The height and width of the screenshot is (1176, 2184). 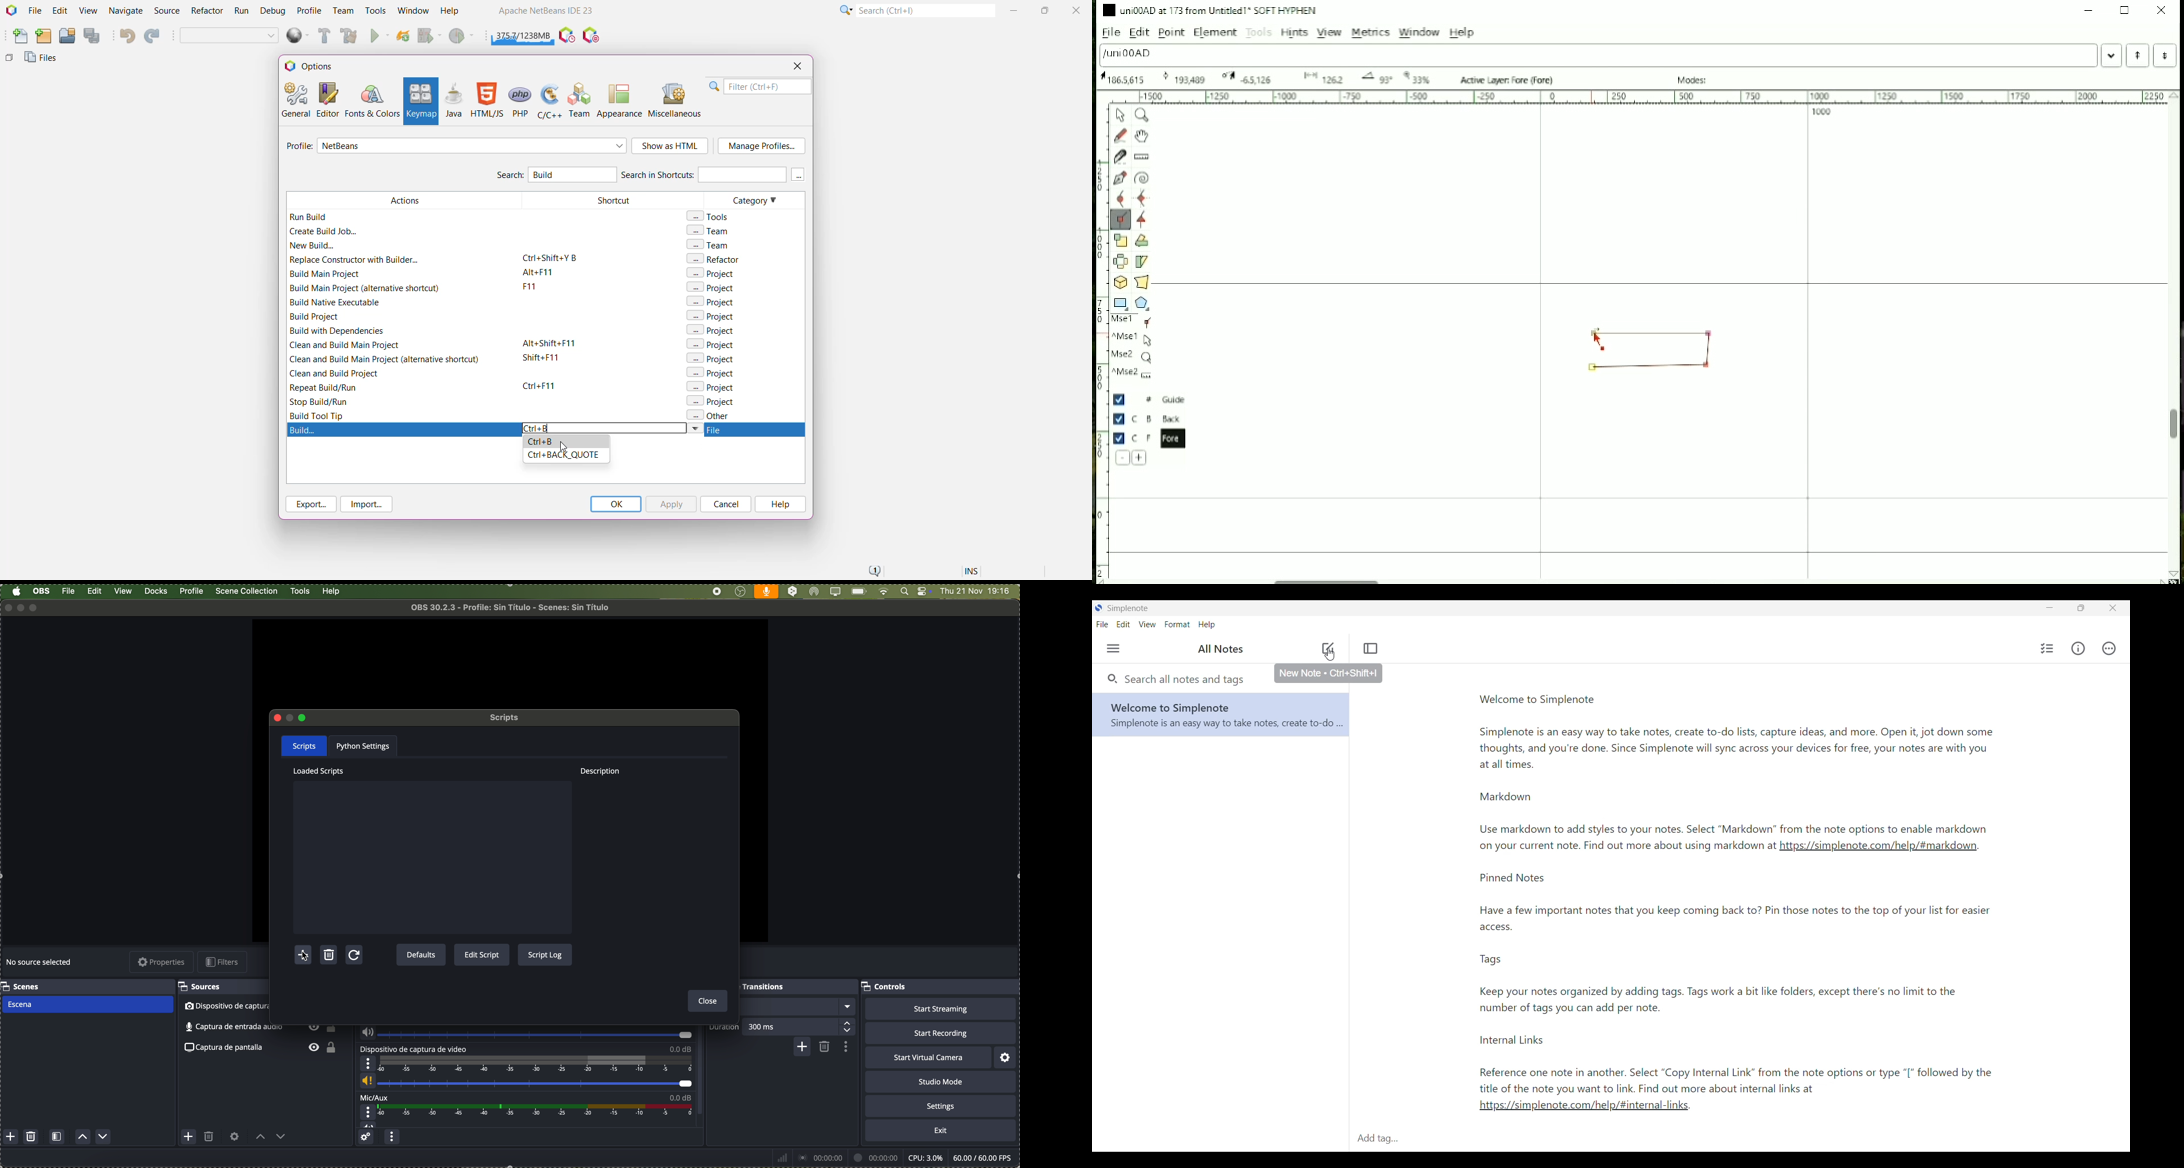 What do you see at coordinates (224, 962) in the screenshot?
I see `filters` at bounding box center [224, 962].